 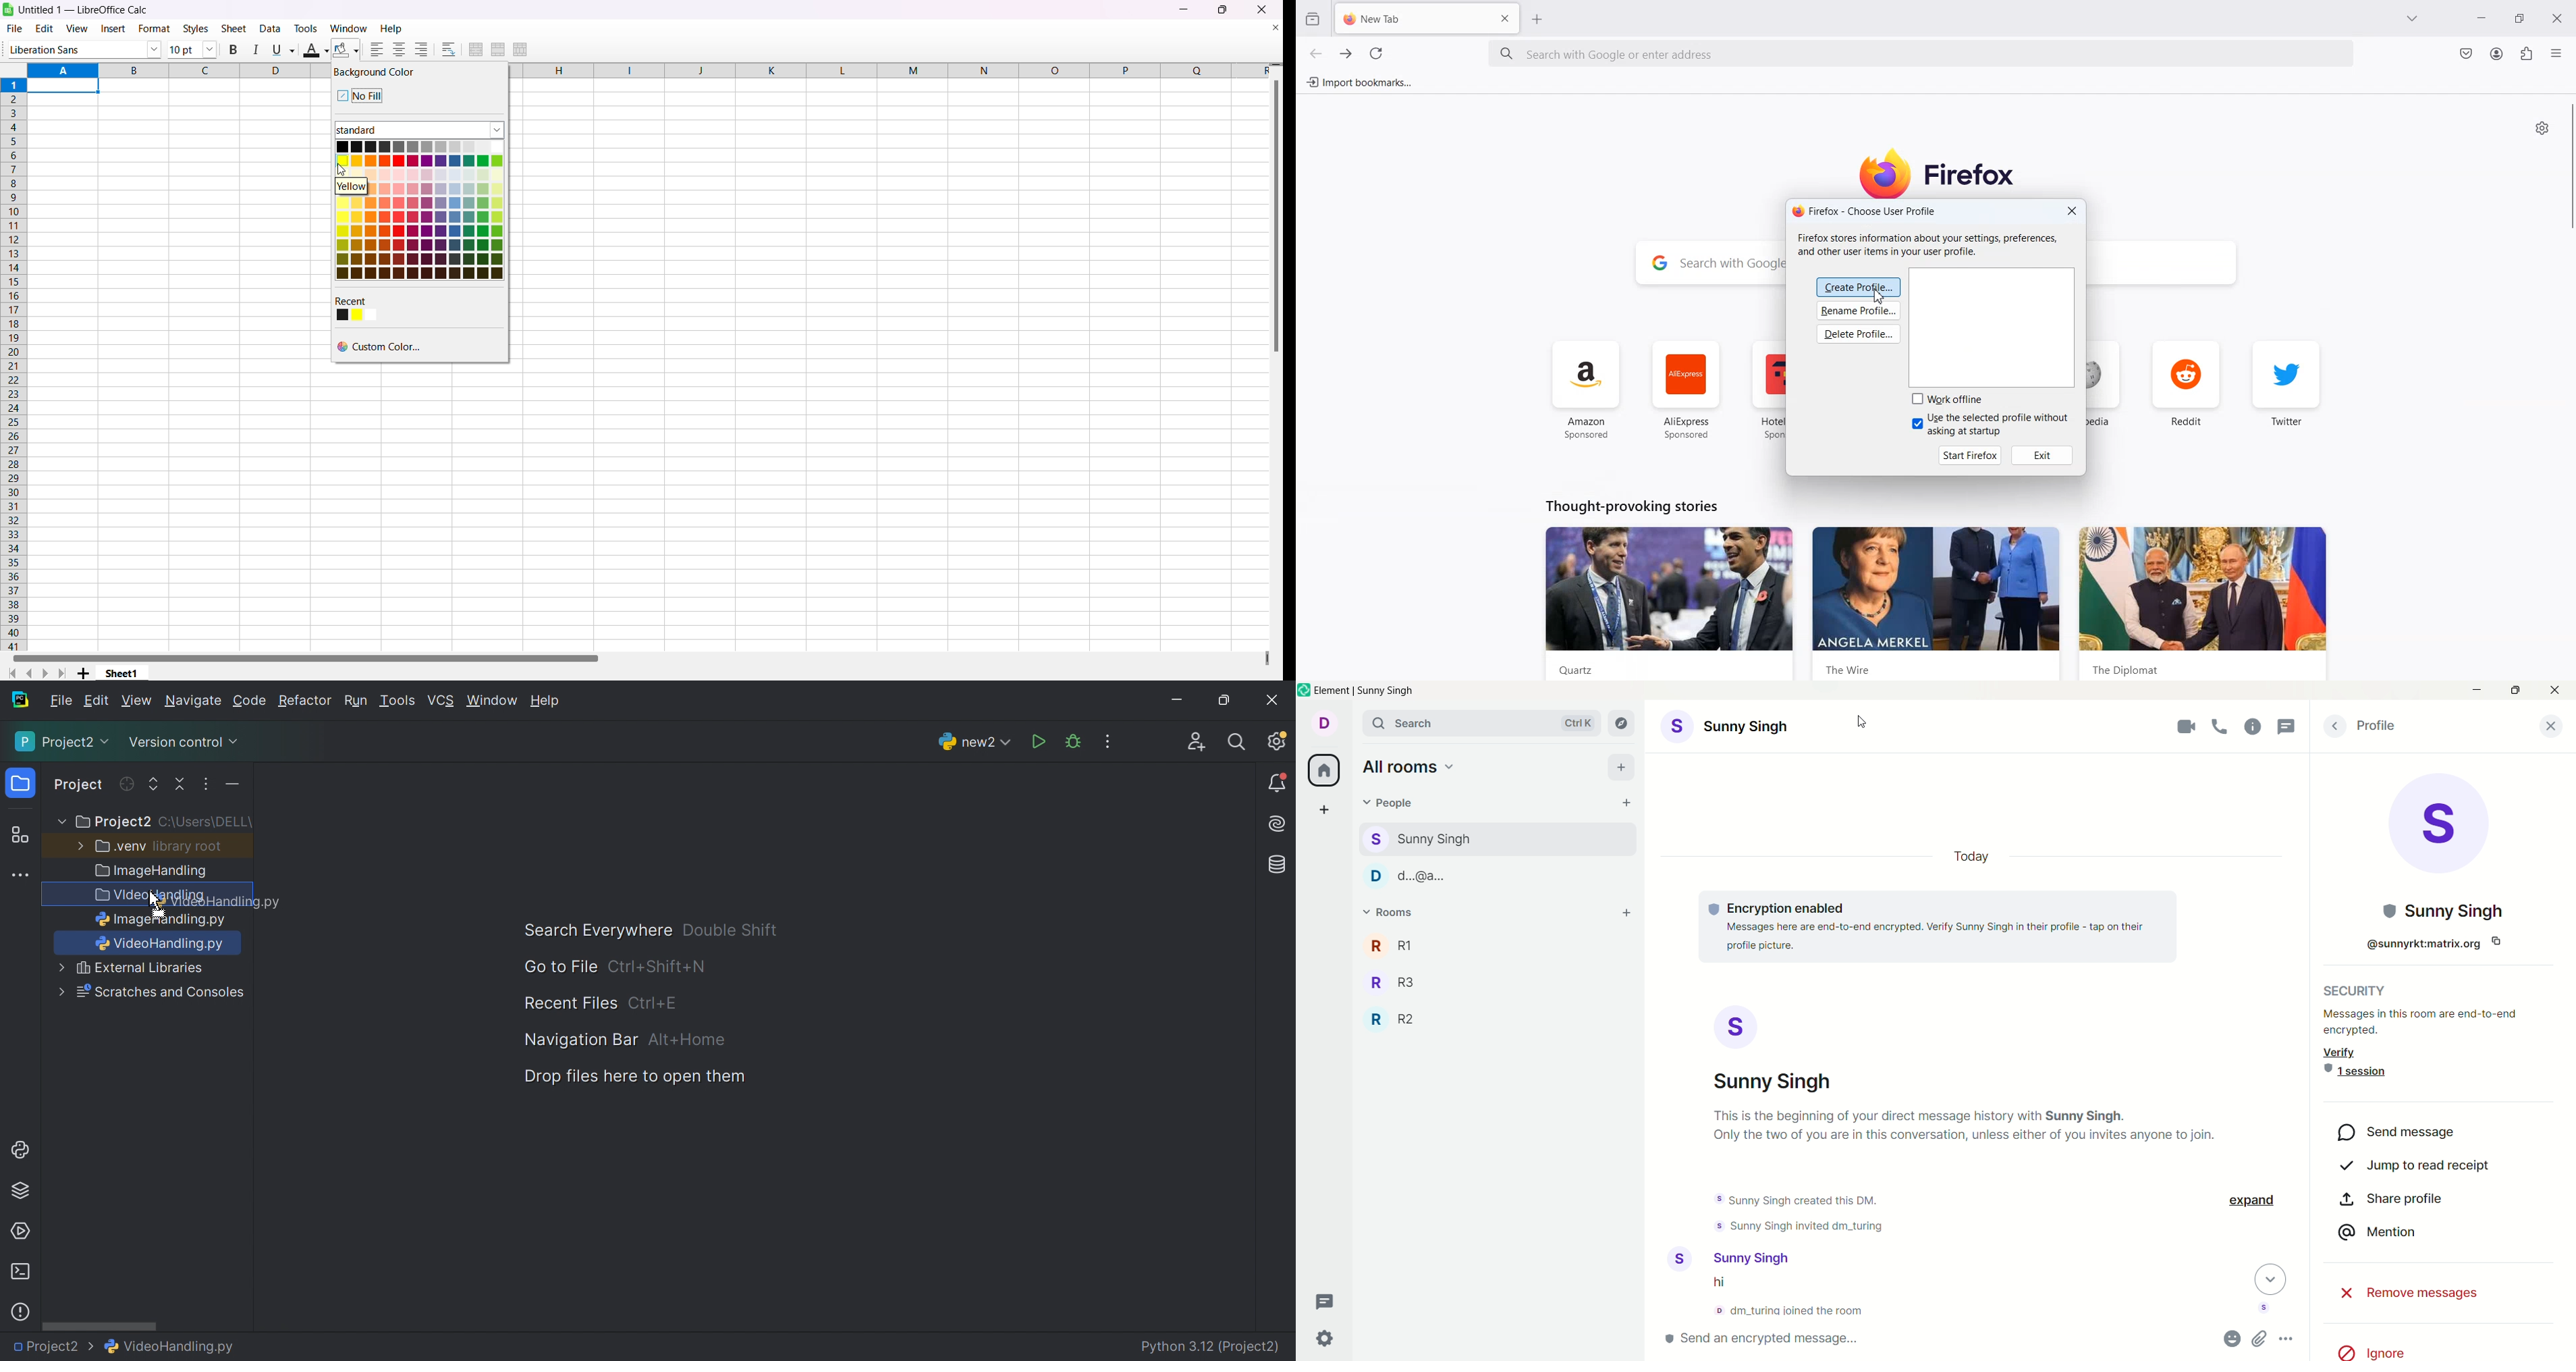 What do you see at coordinates (2271, 1280) in the screenshot?
I see `Move Down` at bounding box center [2271, 1280].